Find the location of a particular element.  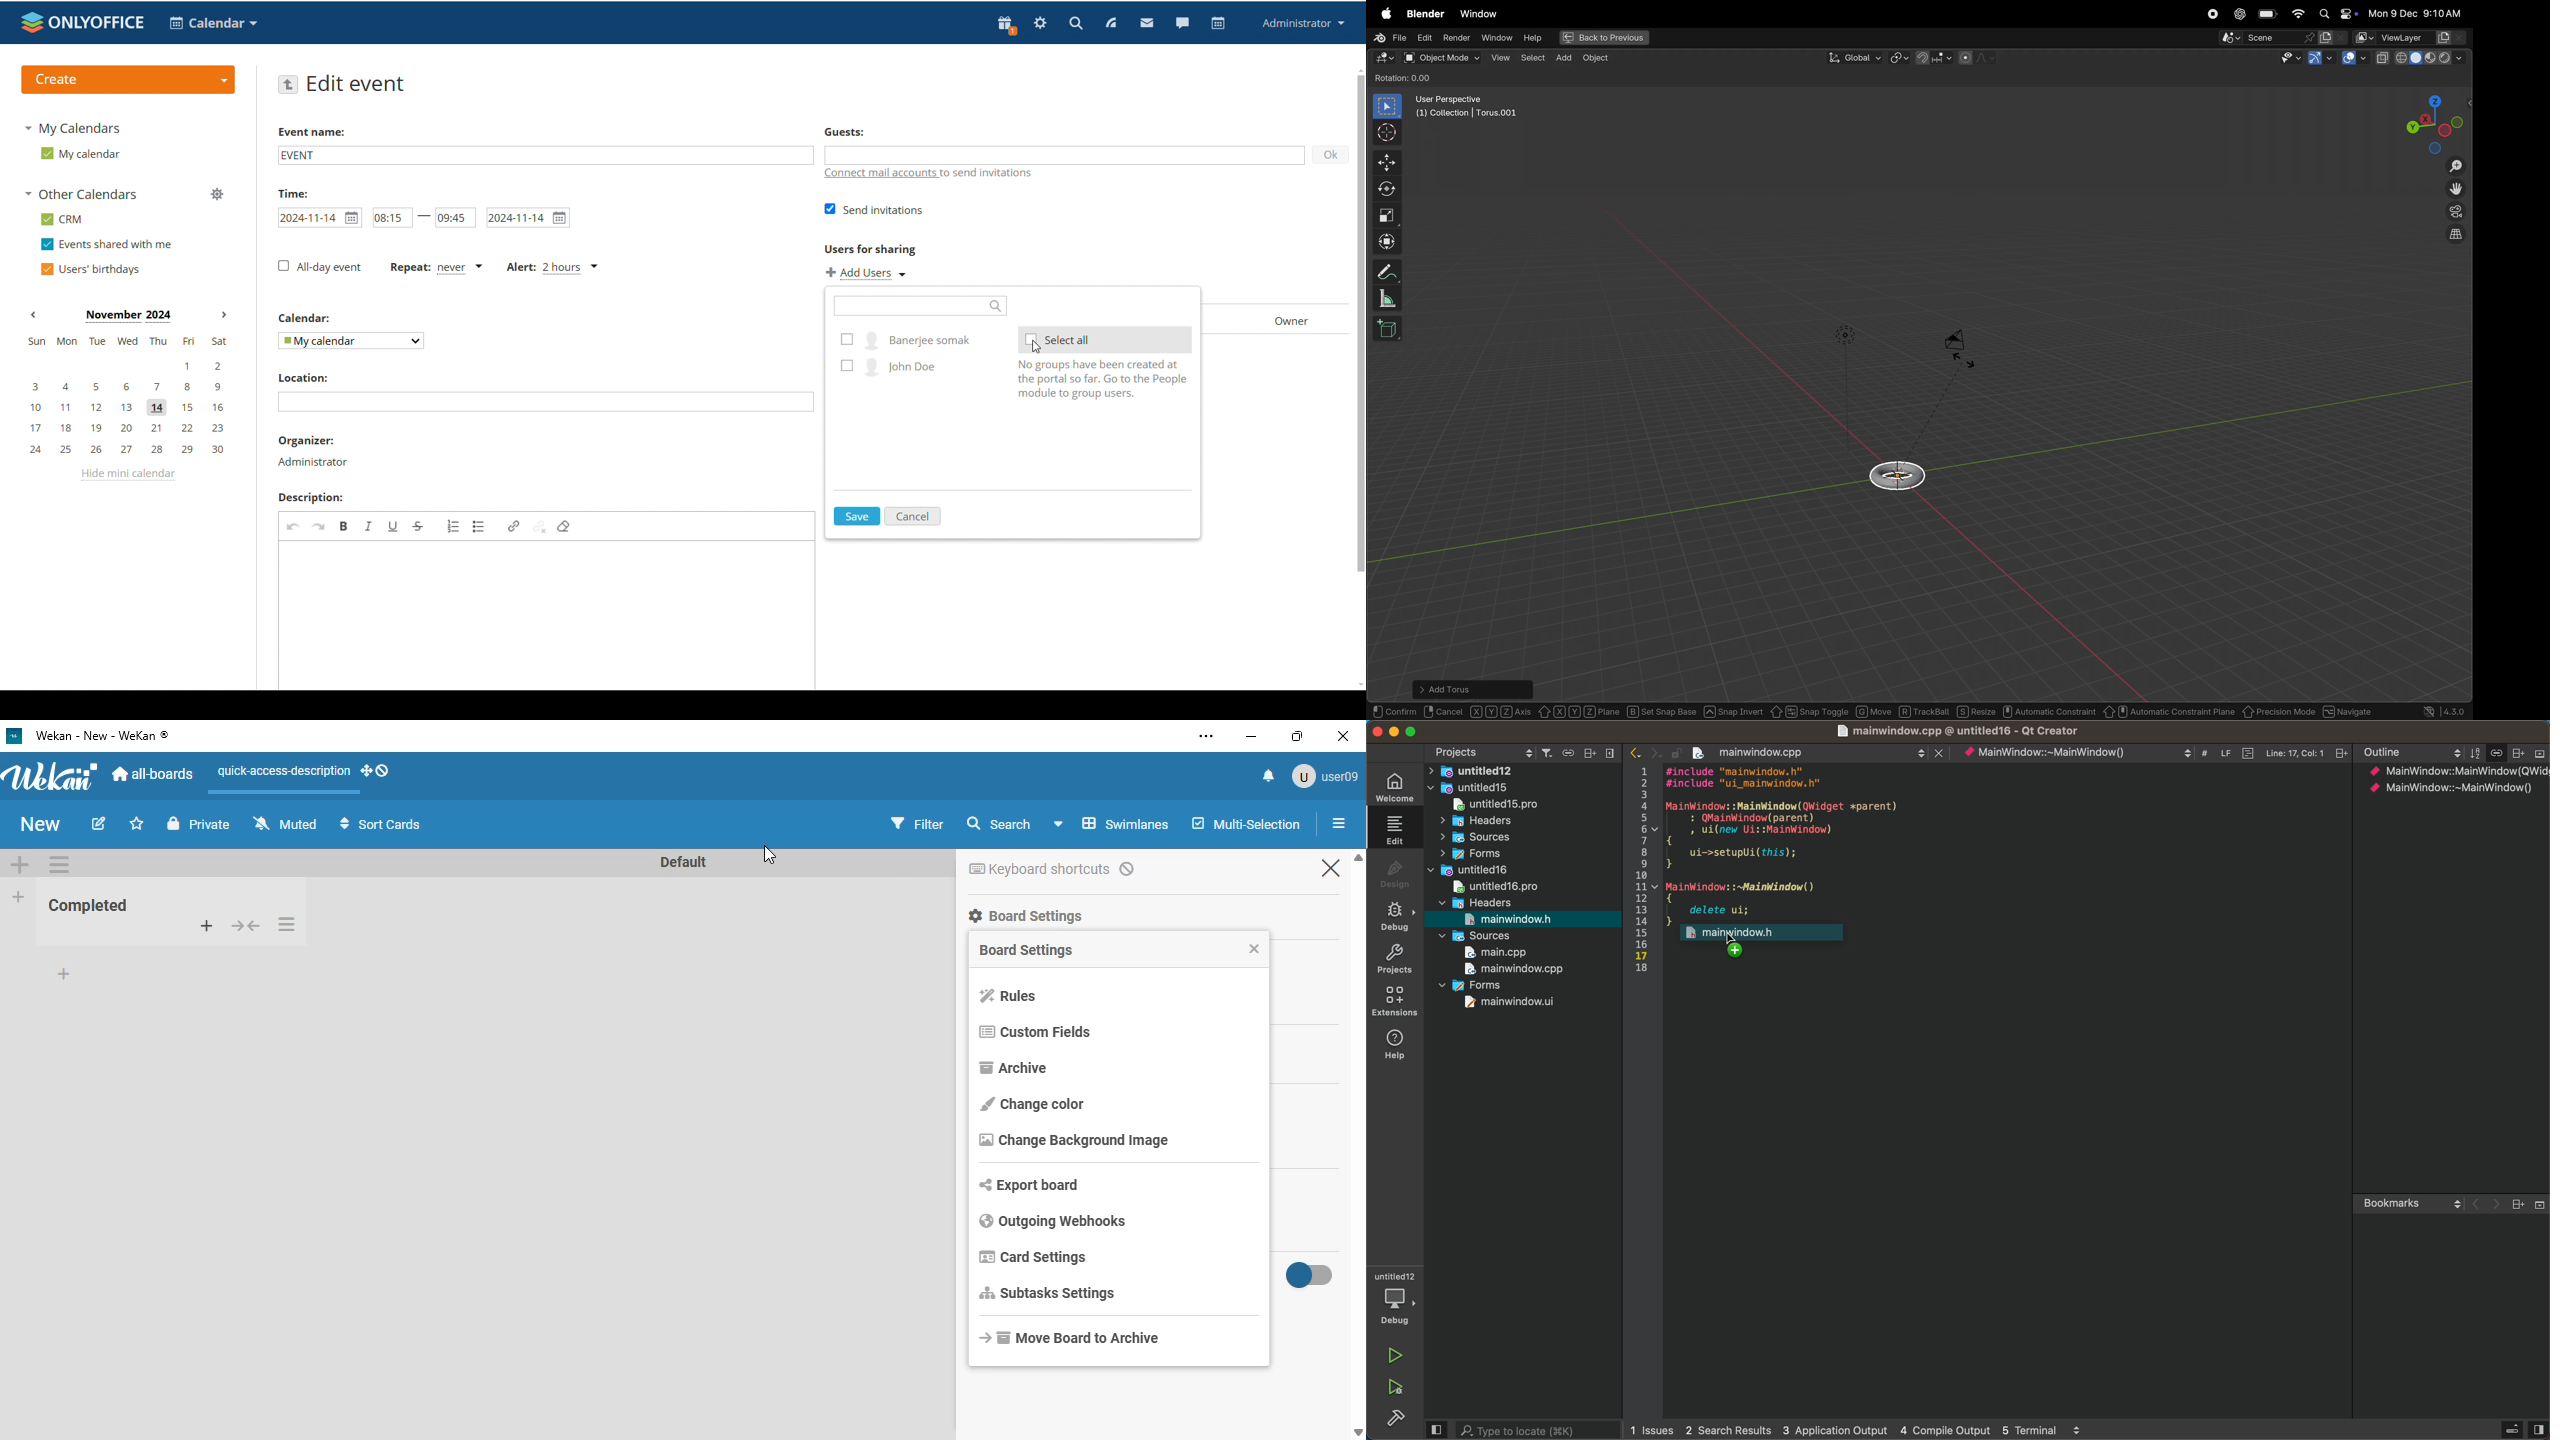

minimize is located at coordinates (1250, 736).